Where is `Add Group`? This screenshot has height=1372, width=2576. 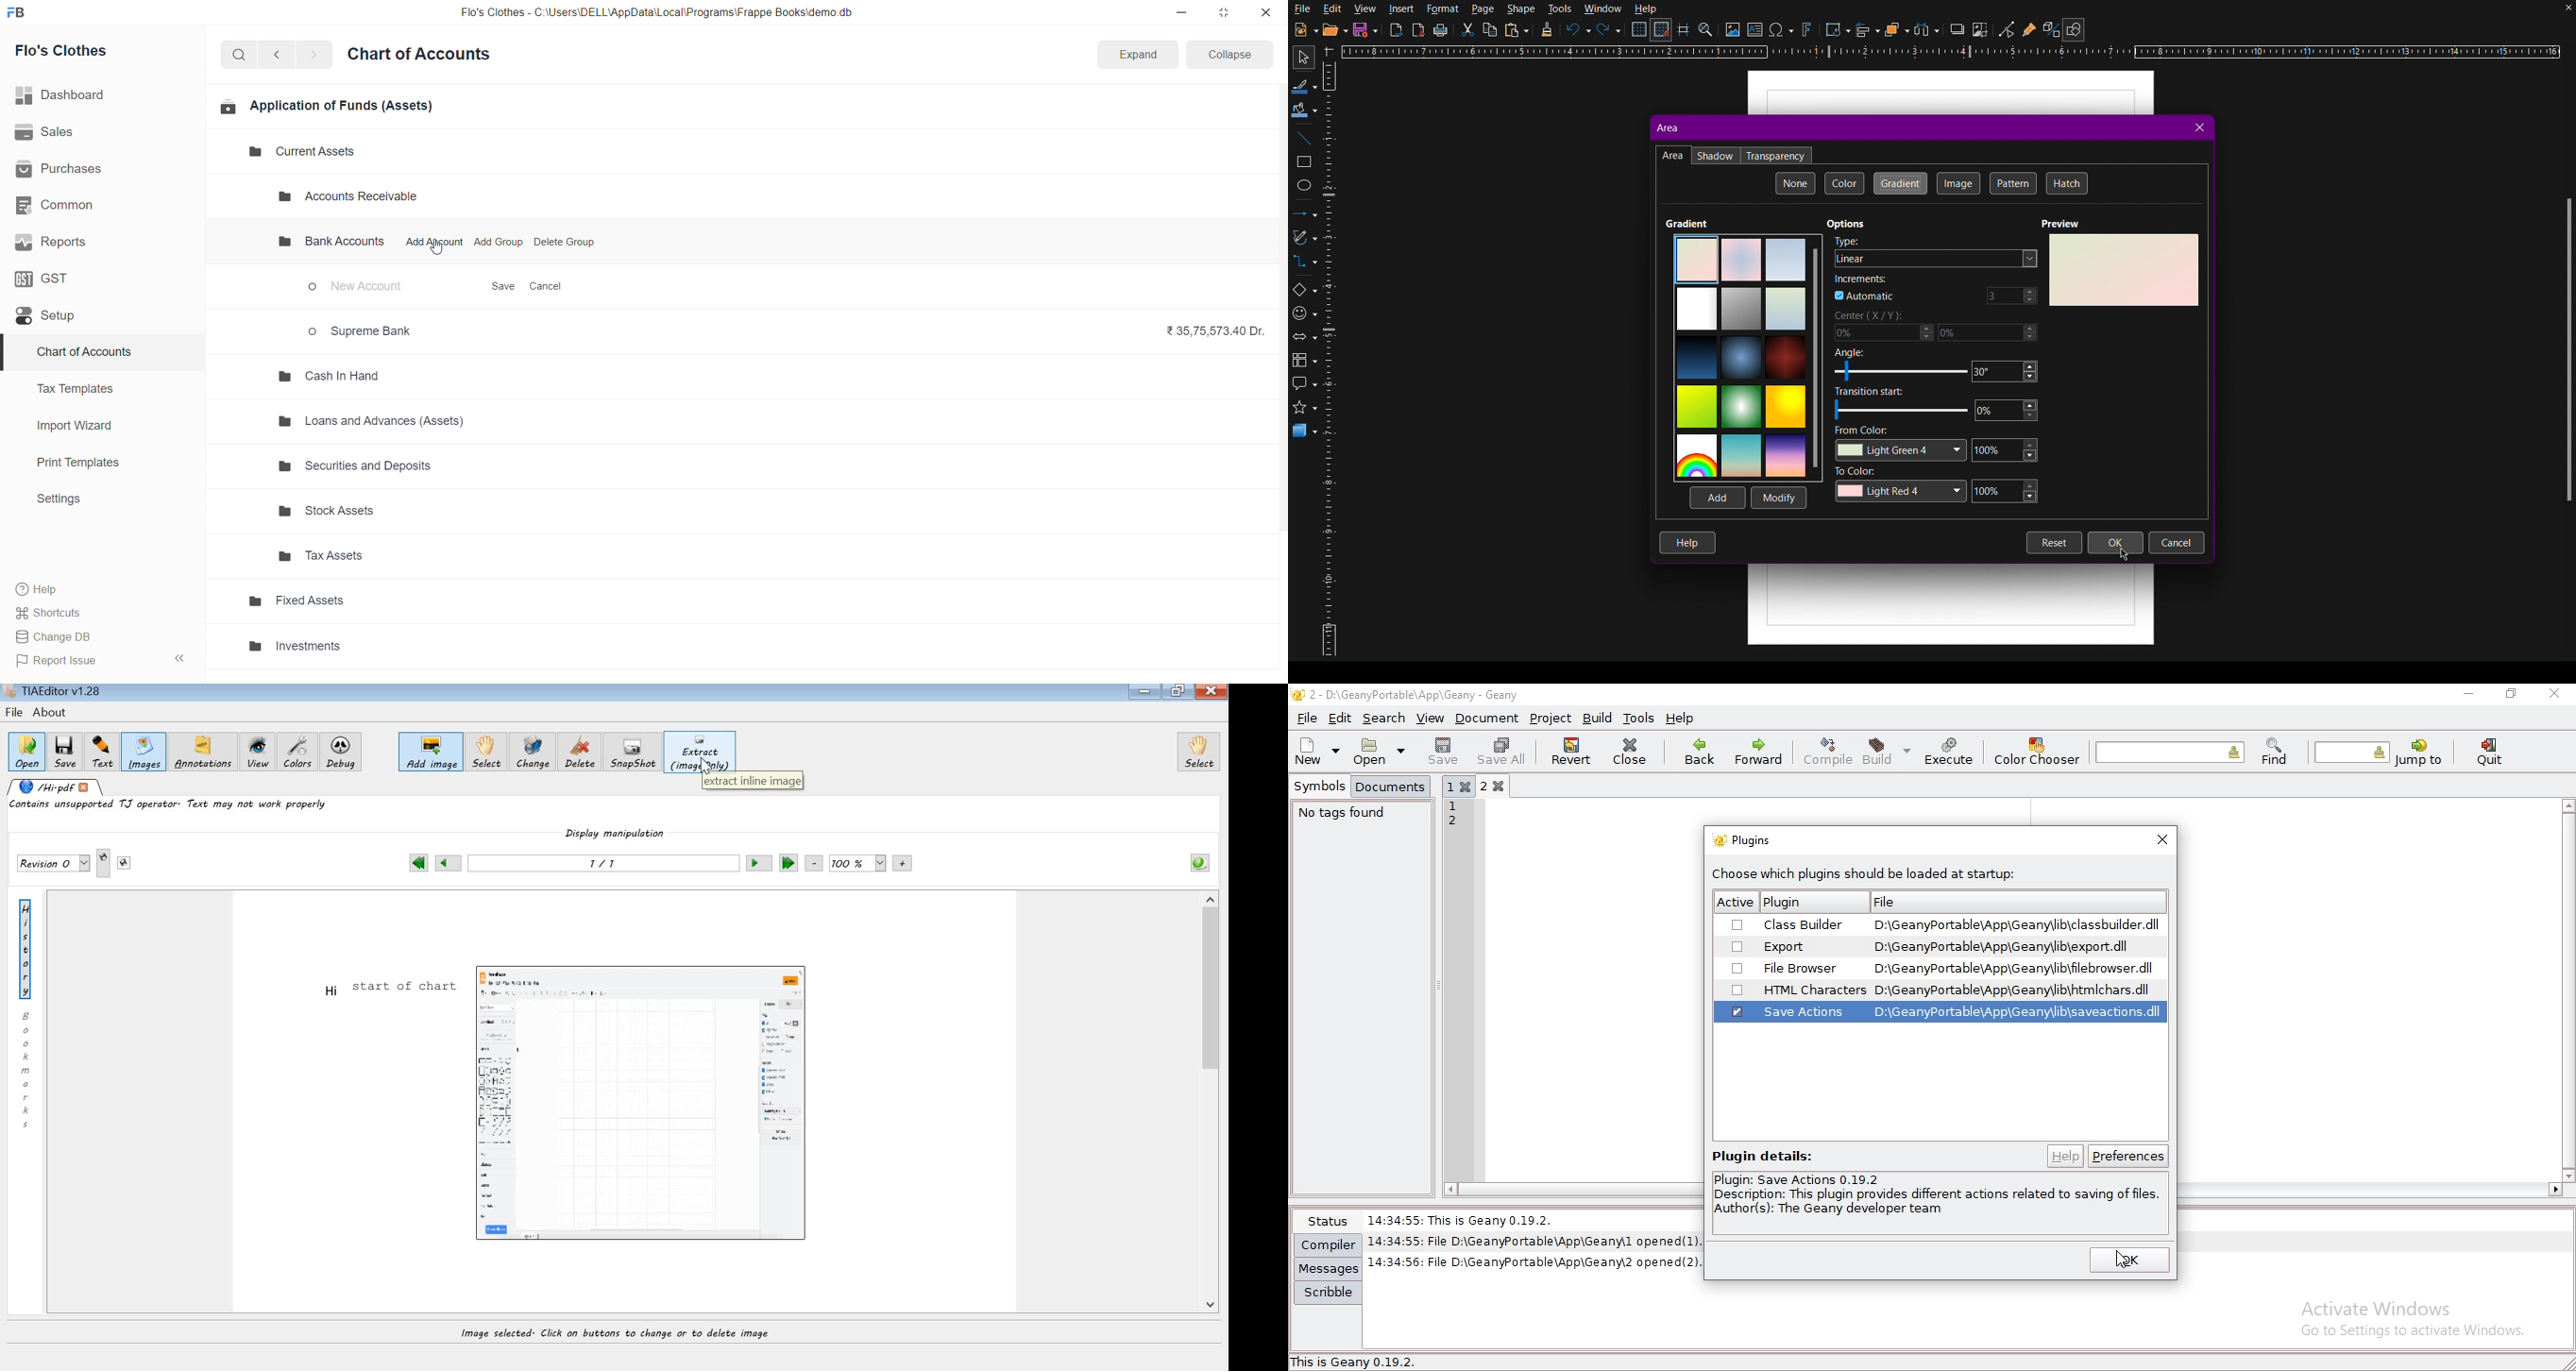
Add Group is located at coordinates (500, 242).